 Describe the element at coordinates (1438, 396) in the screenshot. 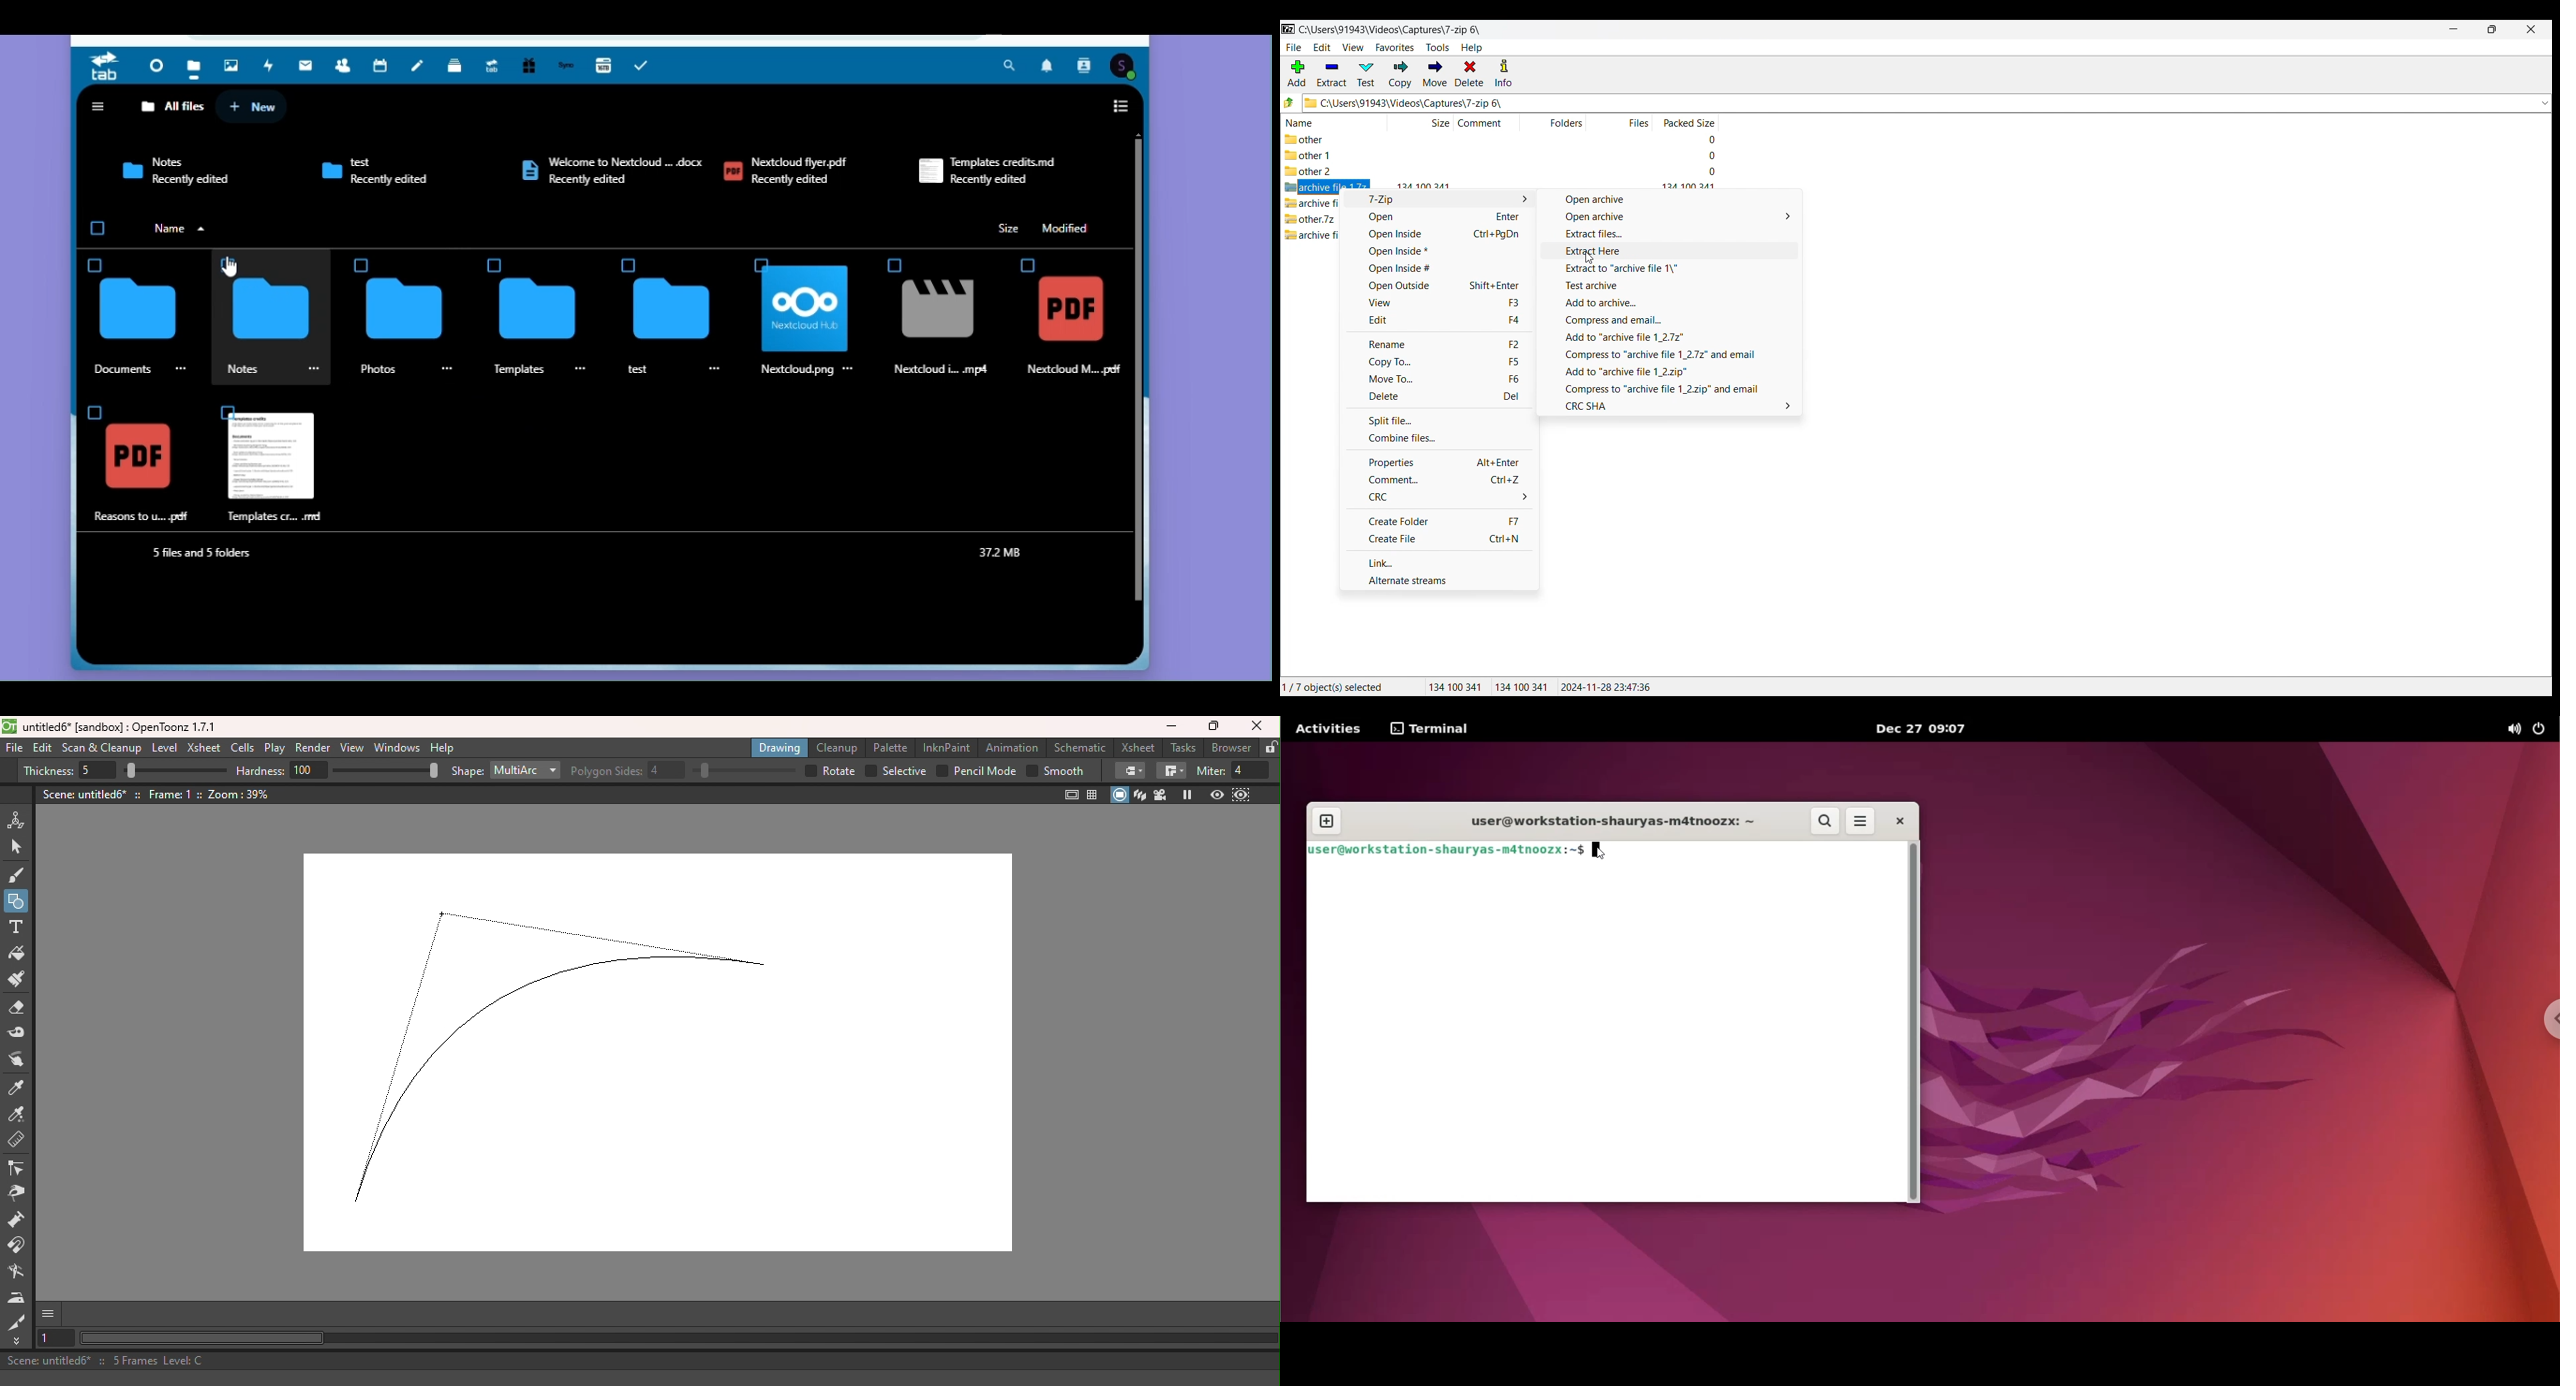

I see `Delete` at that location.